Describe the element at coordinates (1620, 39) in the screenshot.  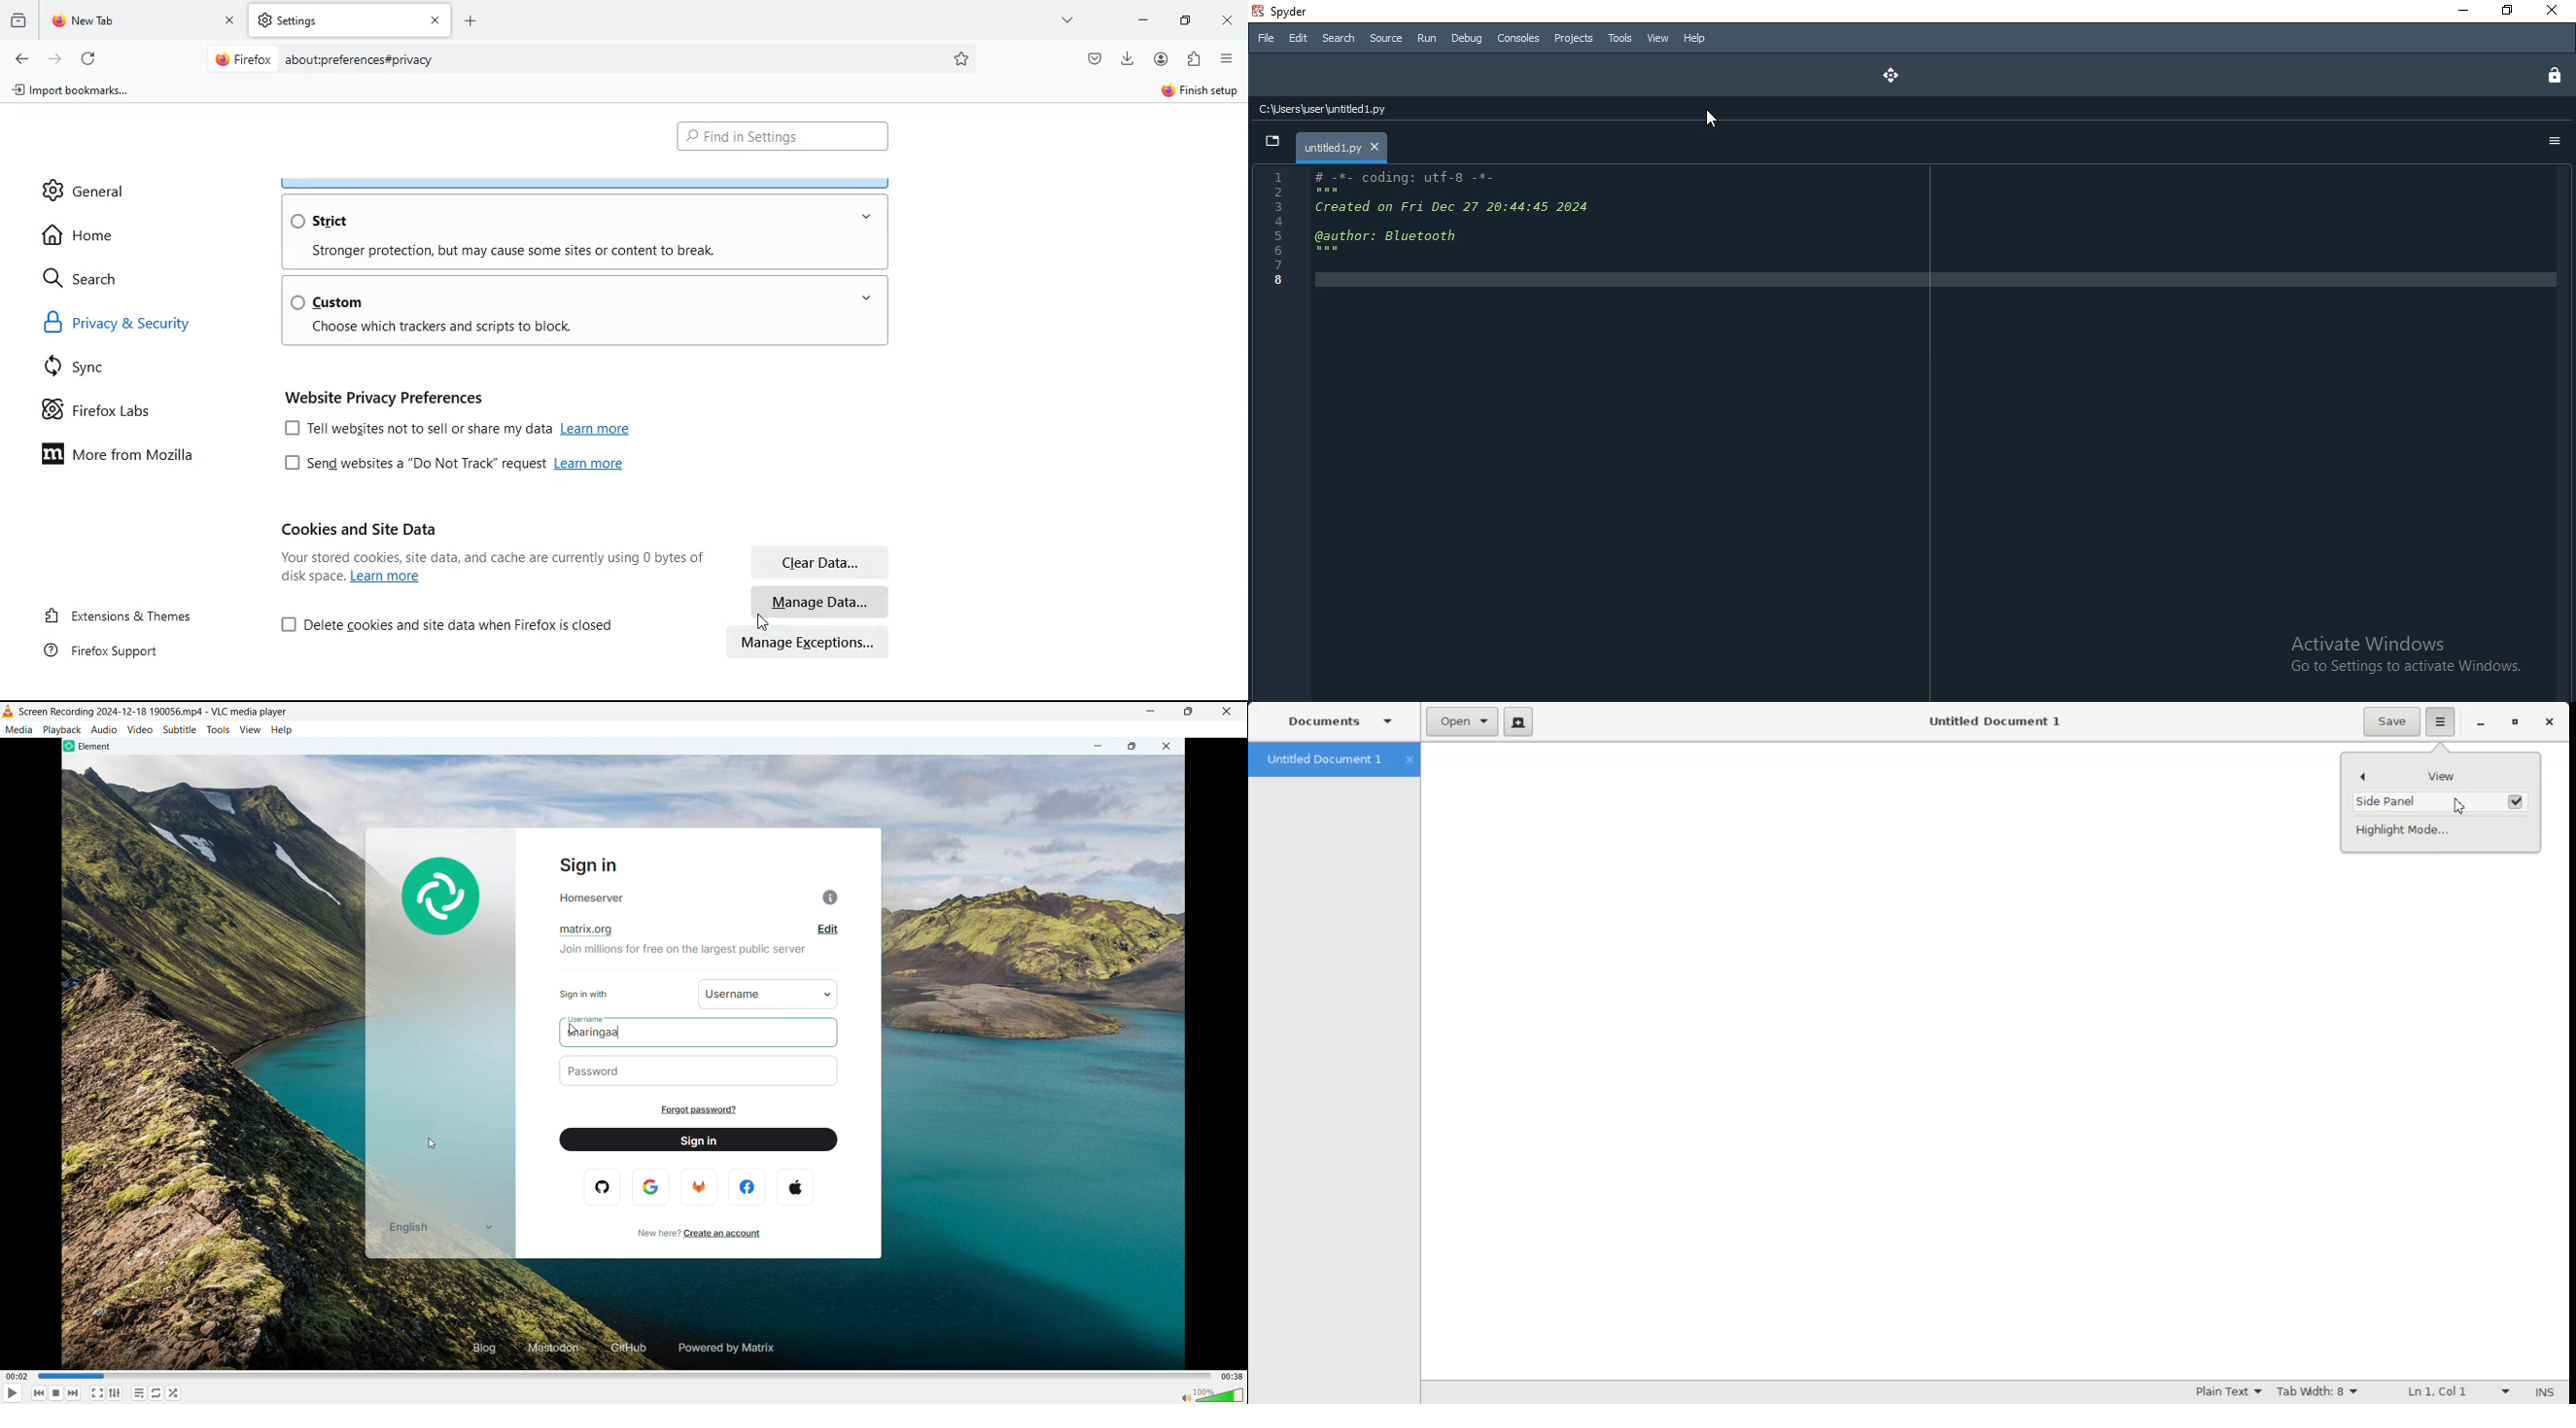
I see `Tools` at that location.